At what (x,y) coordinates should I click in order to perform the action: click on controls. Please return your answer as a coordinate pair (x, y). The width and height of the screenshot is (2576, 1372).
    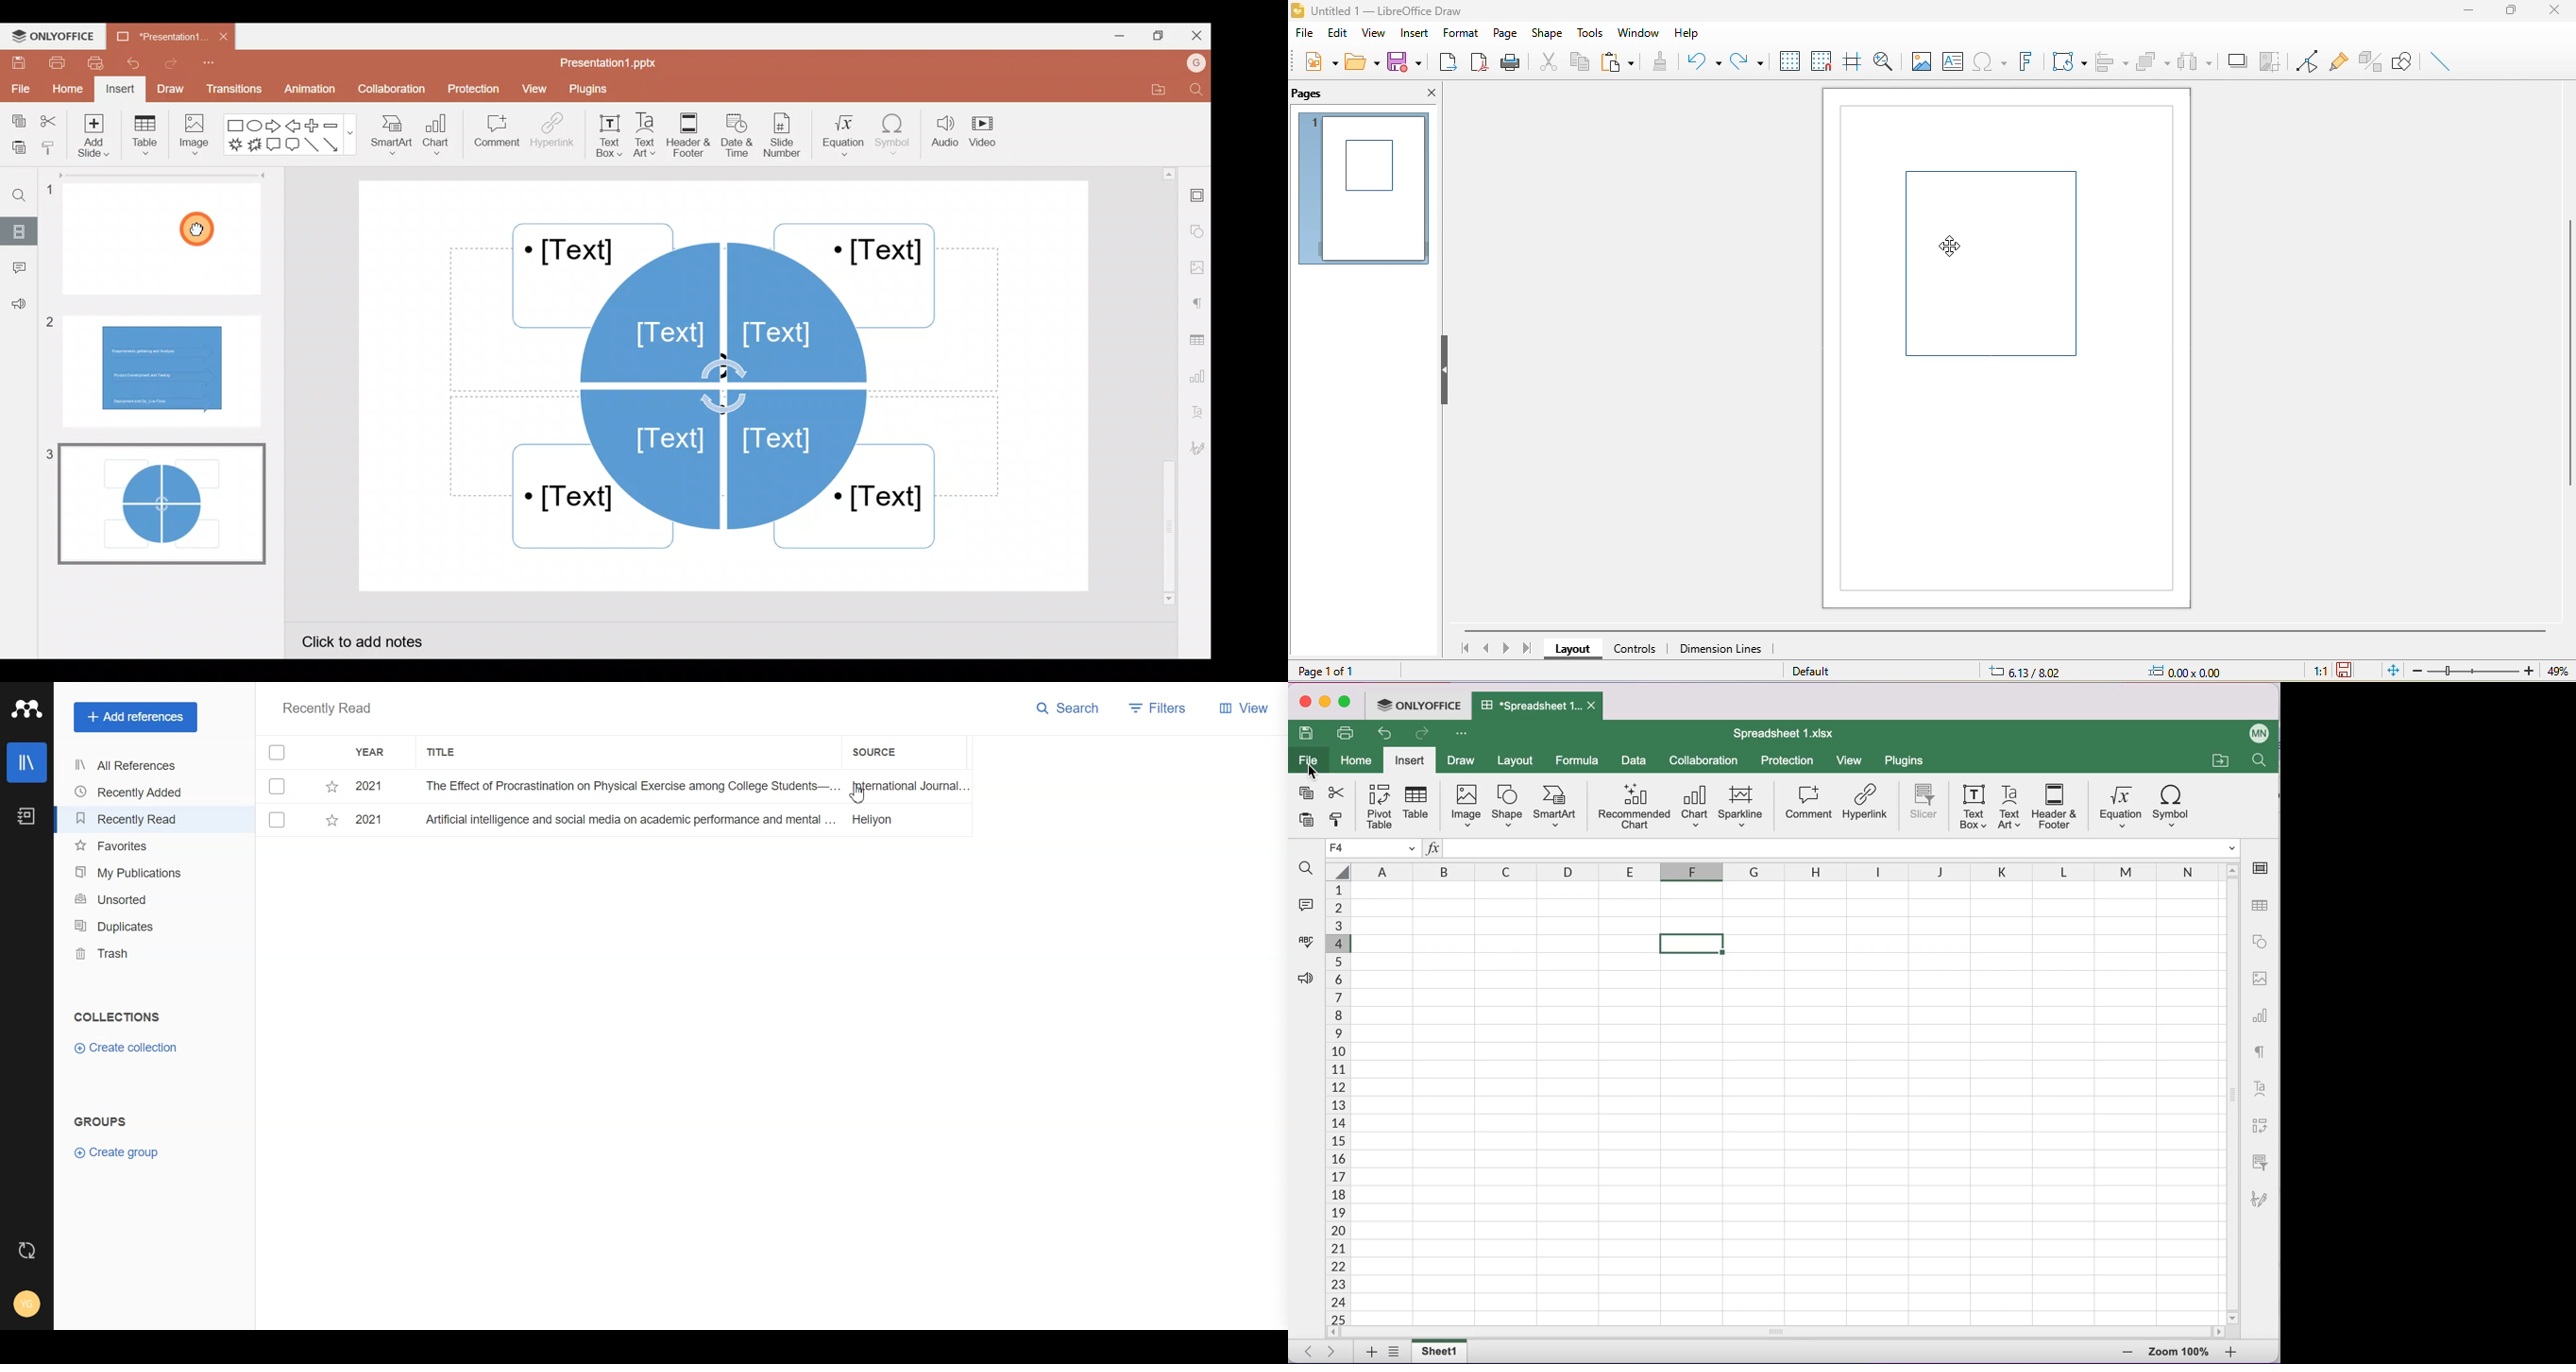
    Looking at the image, I should click on (1636, 647).